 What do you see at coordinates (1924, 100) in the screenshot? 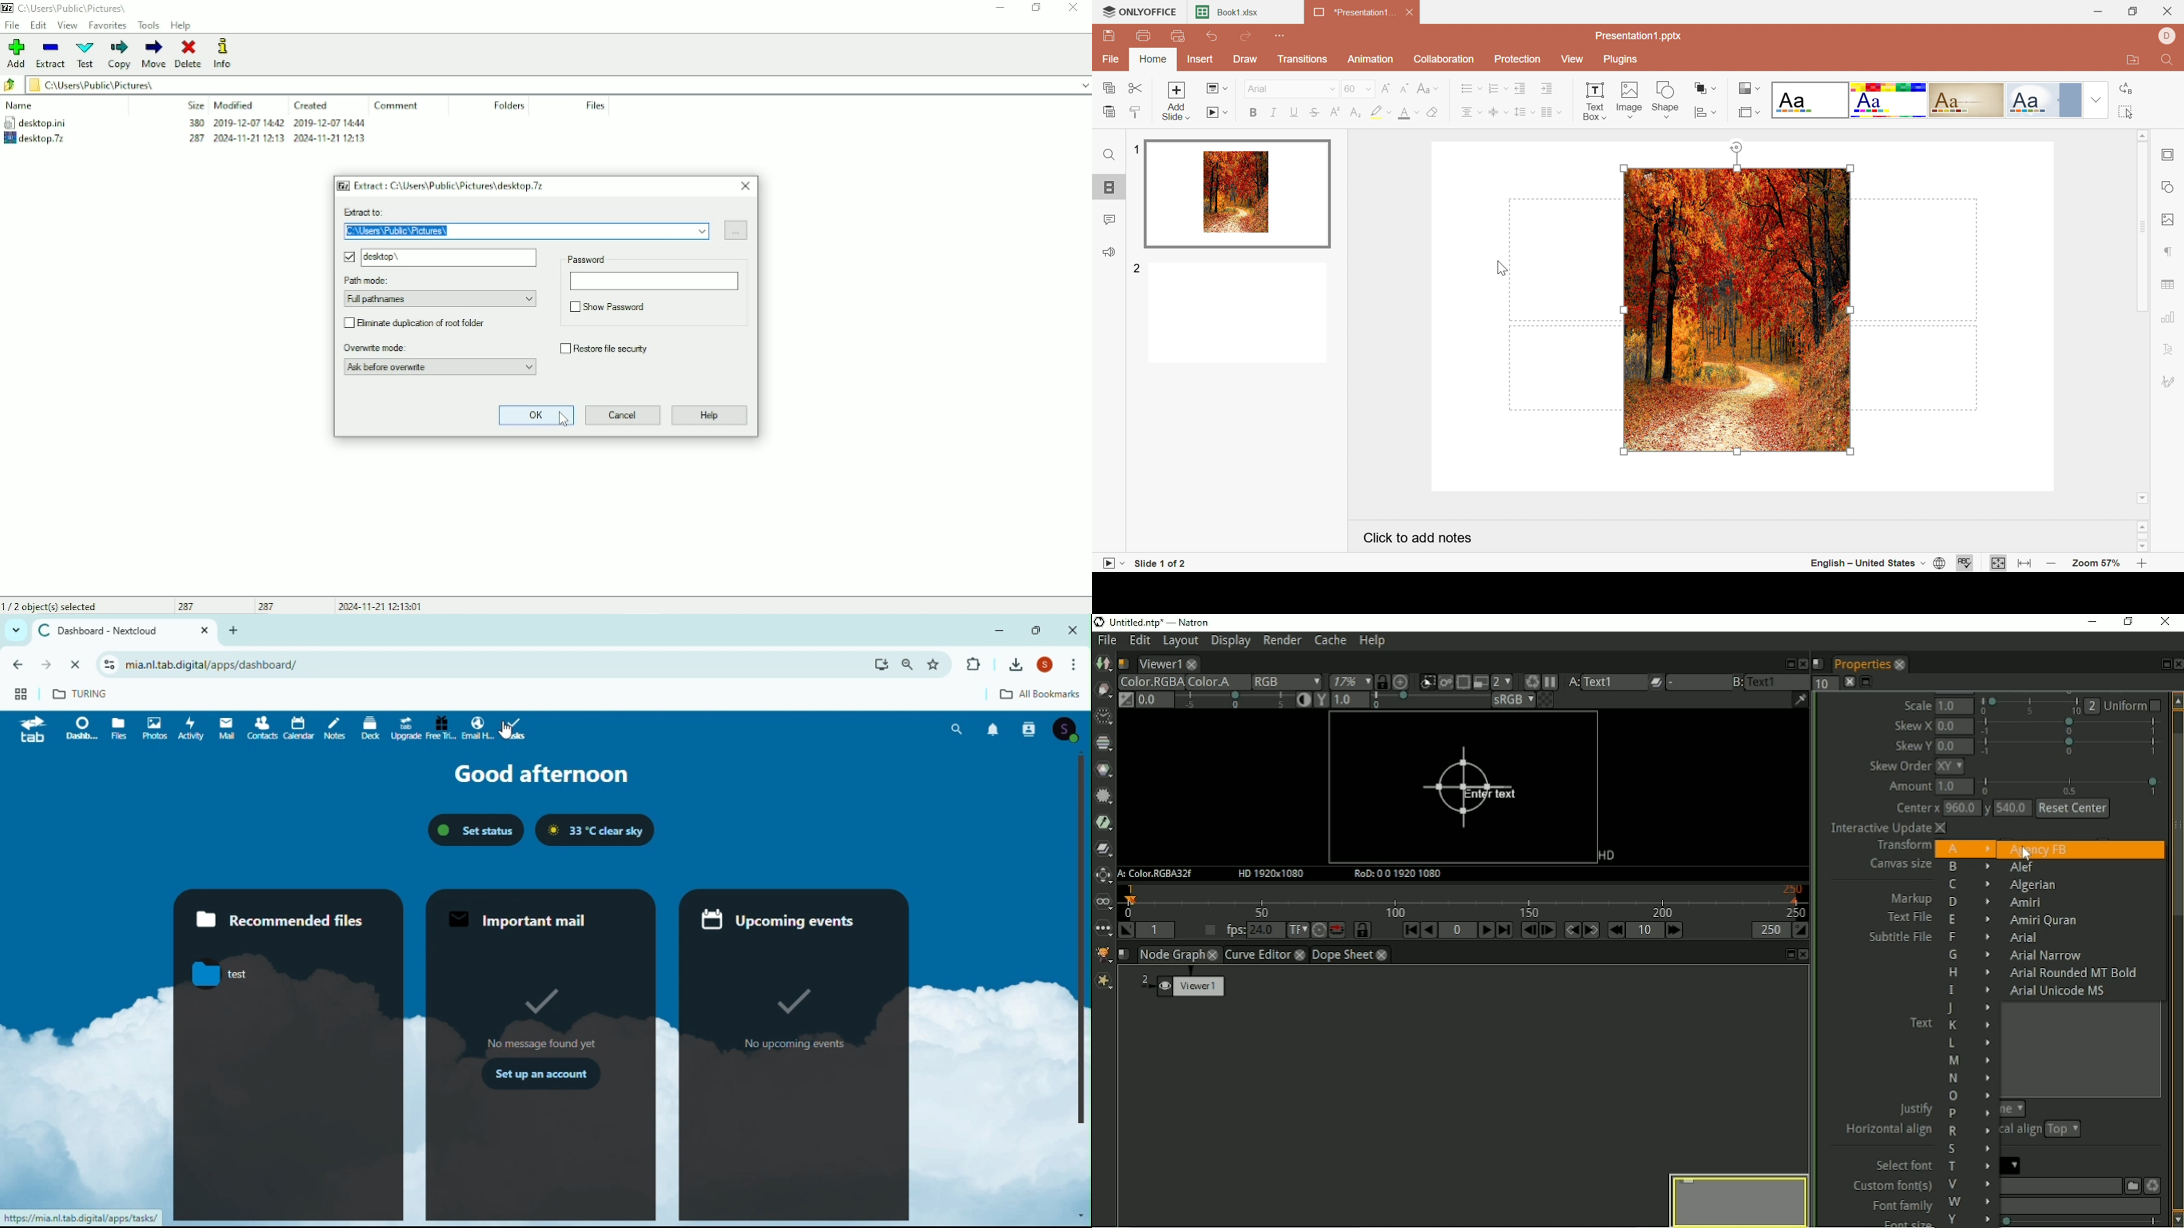
I see `Type of slides` at bounding box center [1924, 100].